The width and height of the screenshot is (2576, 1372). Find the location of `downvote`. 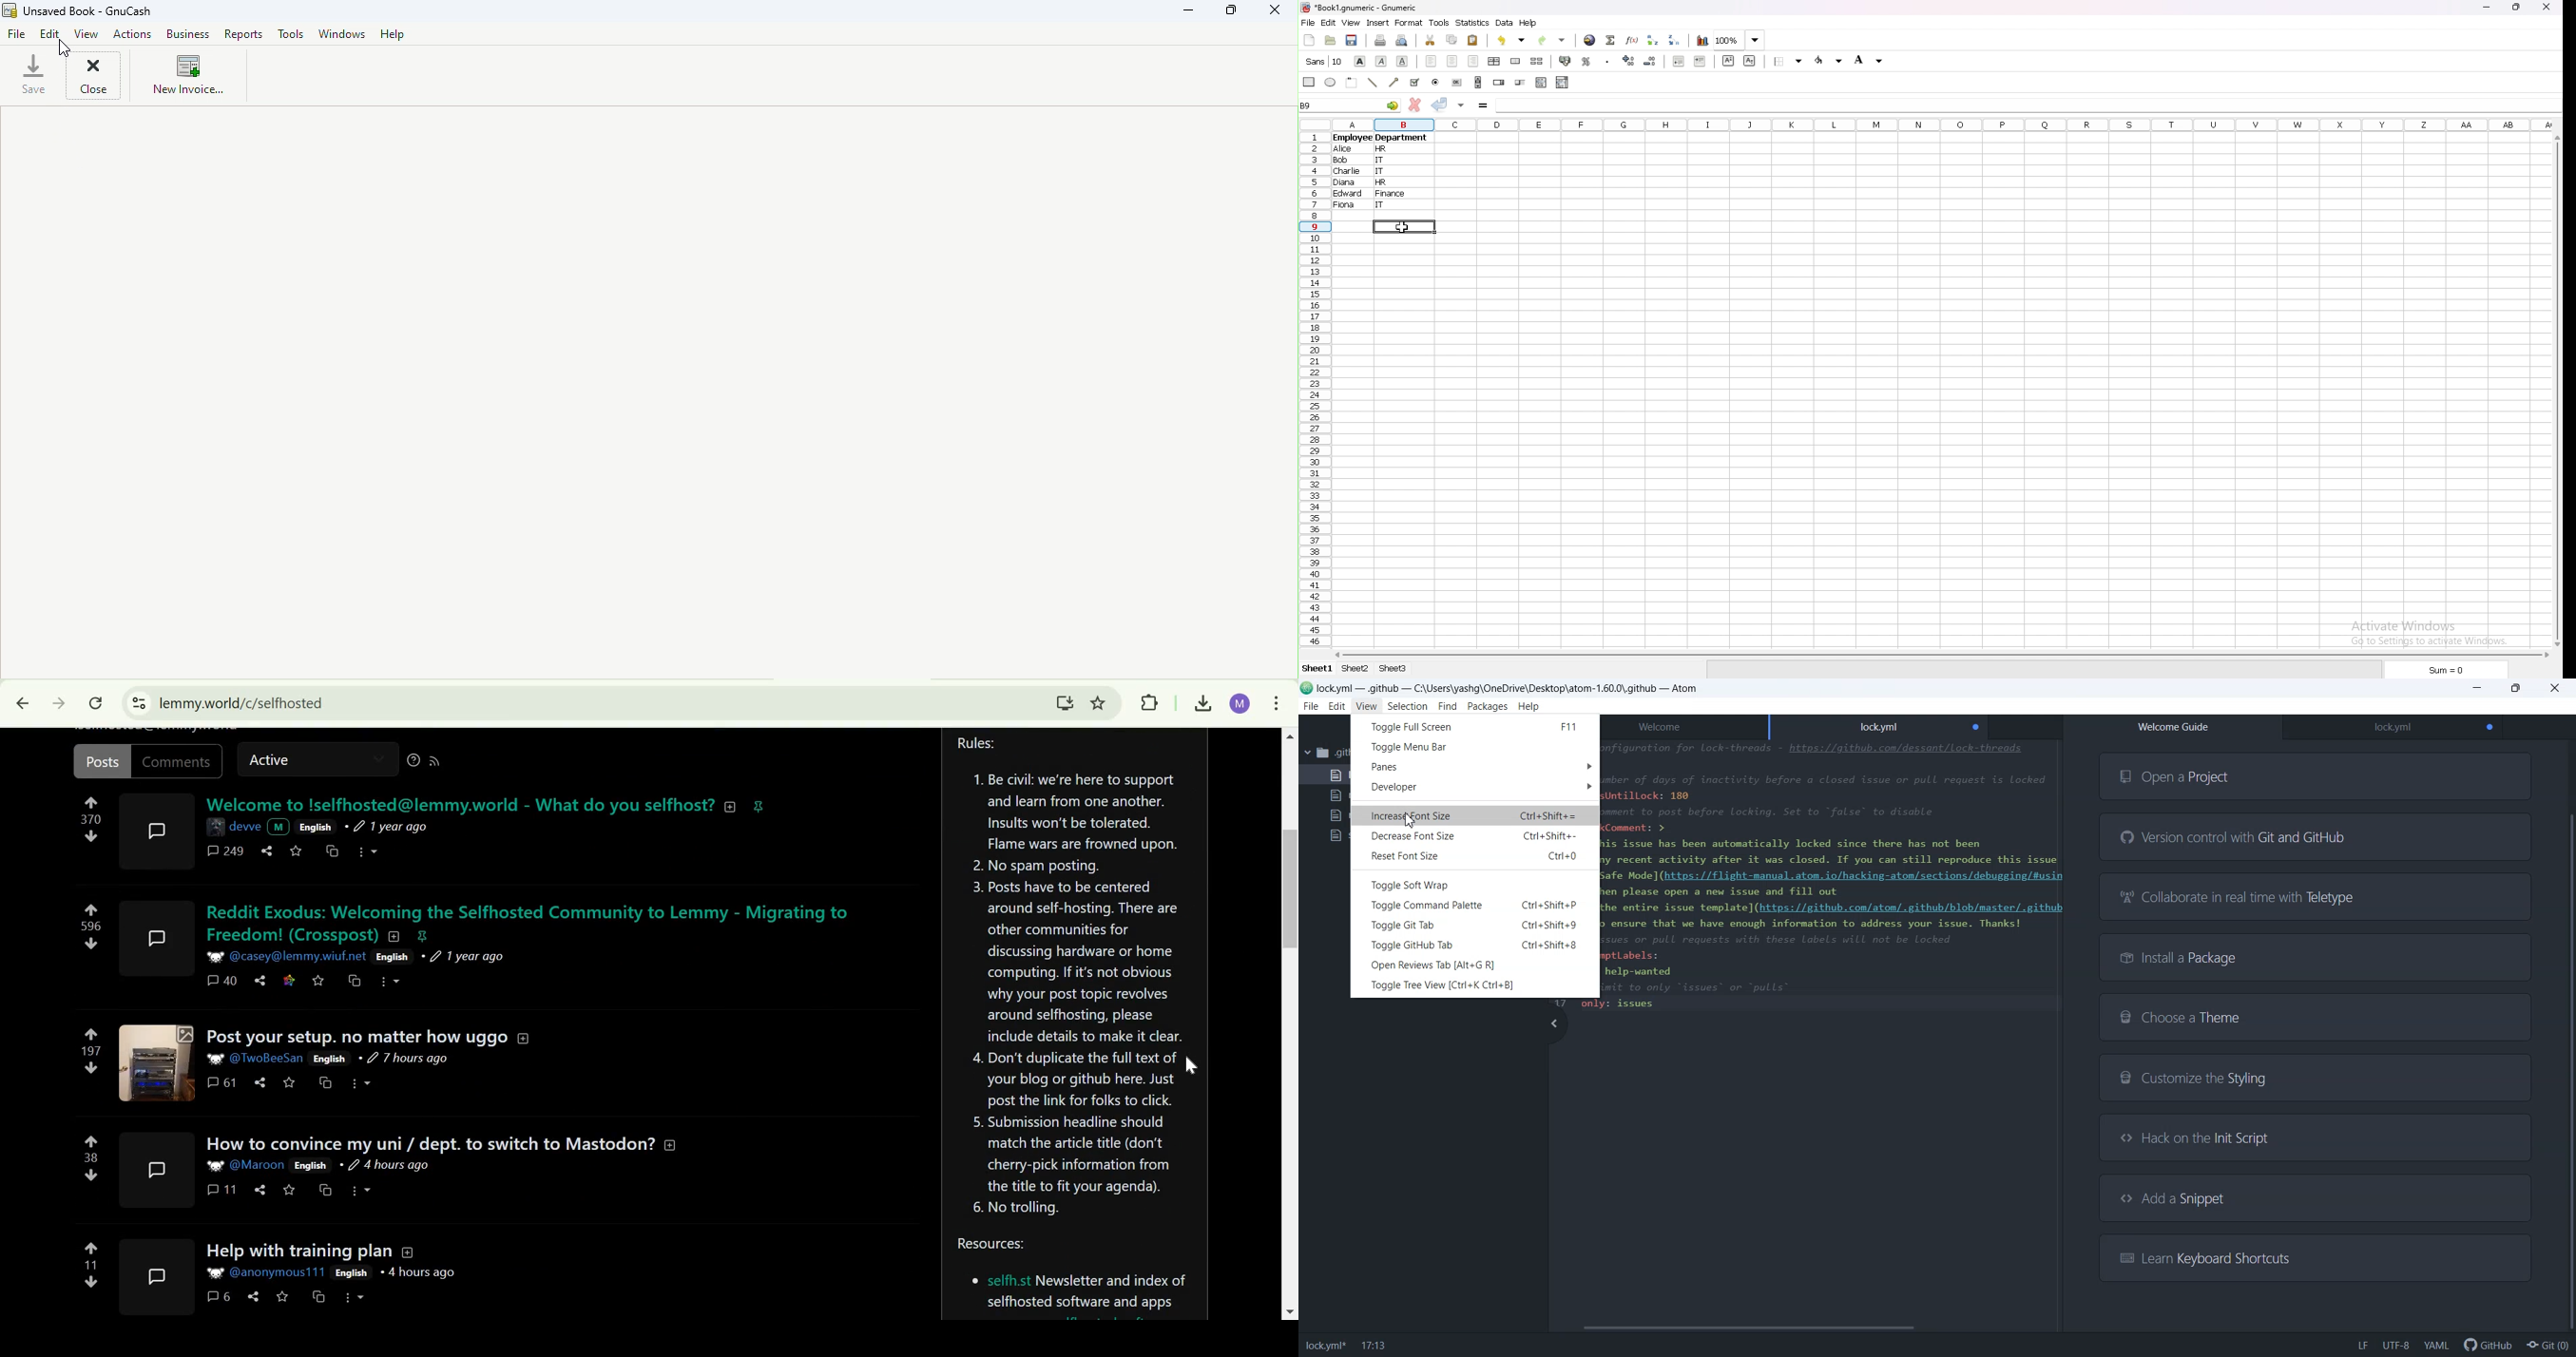

downvote is located at coordinates (93, 1068).